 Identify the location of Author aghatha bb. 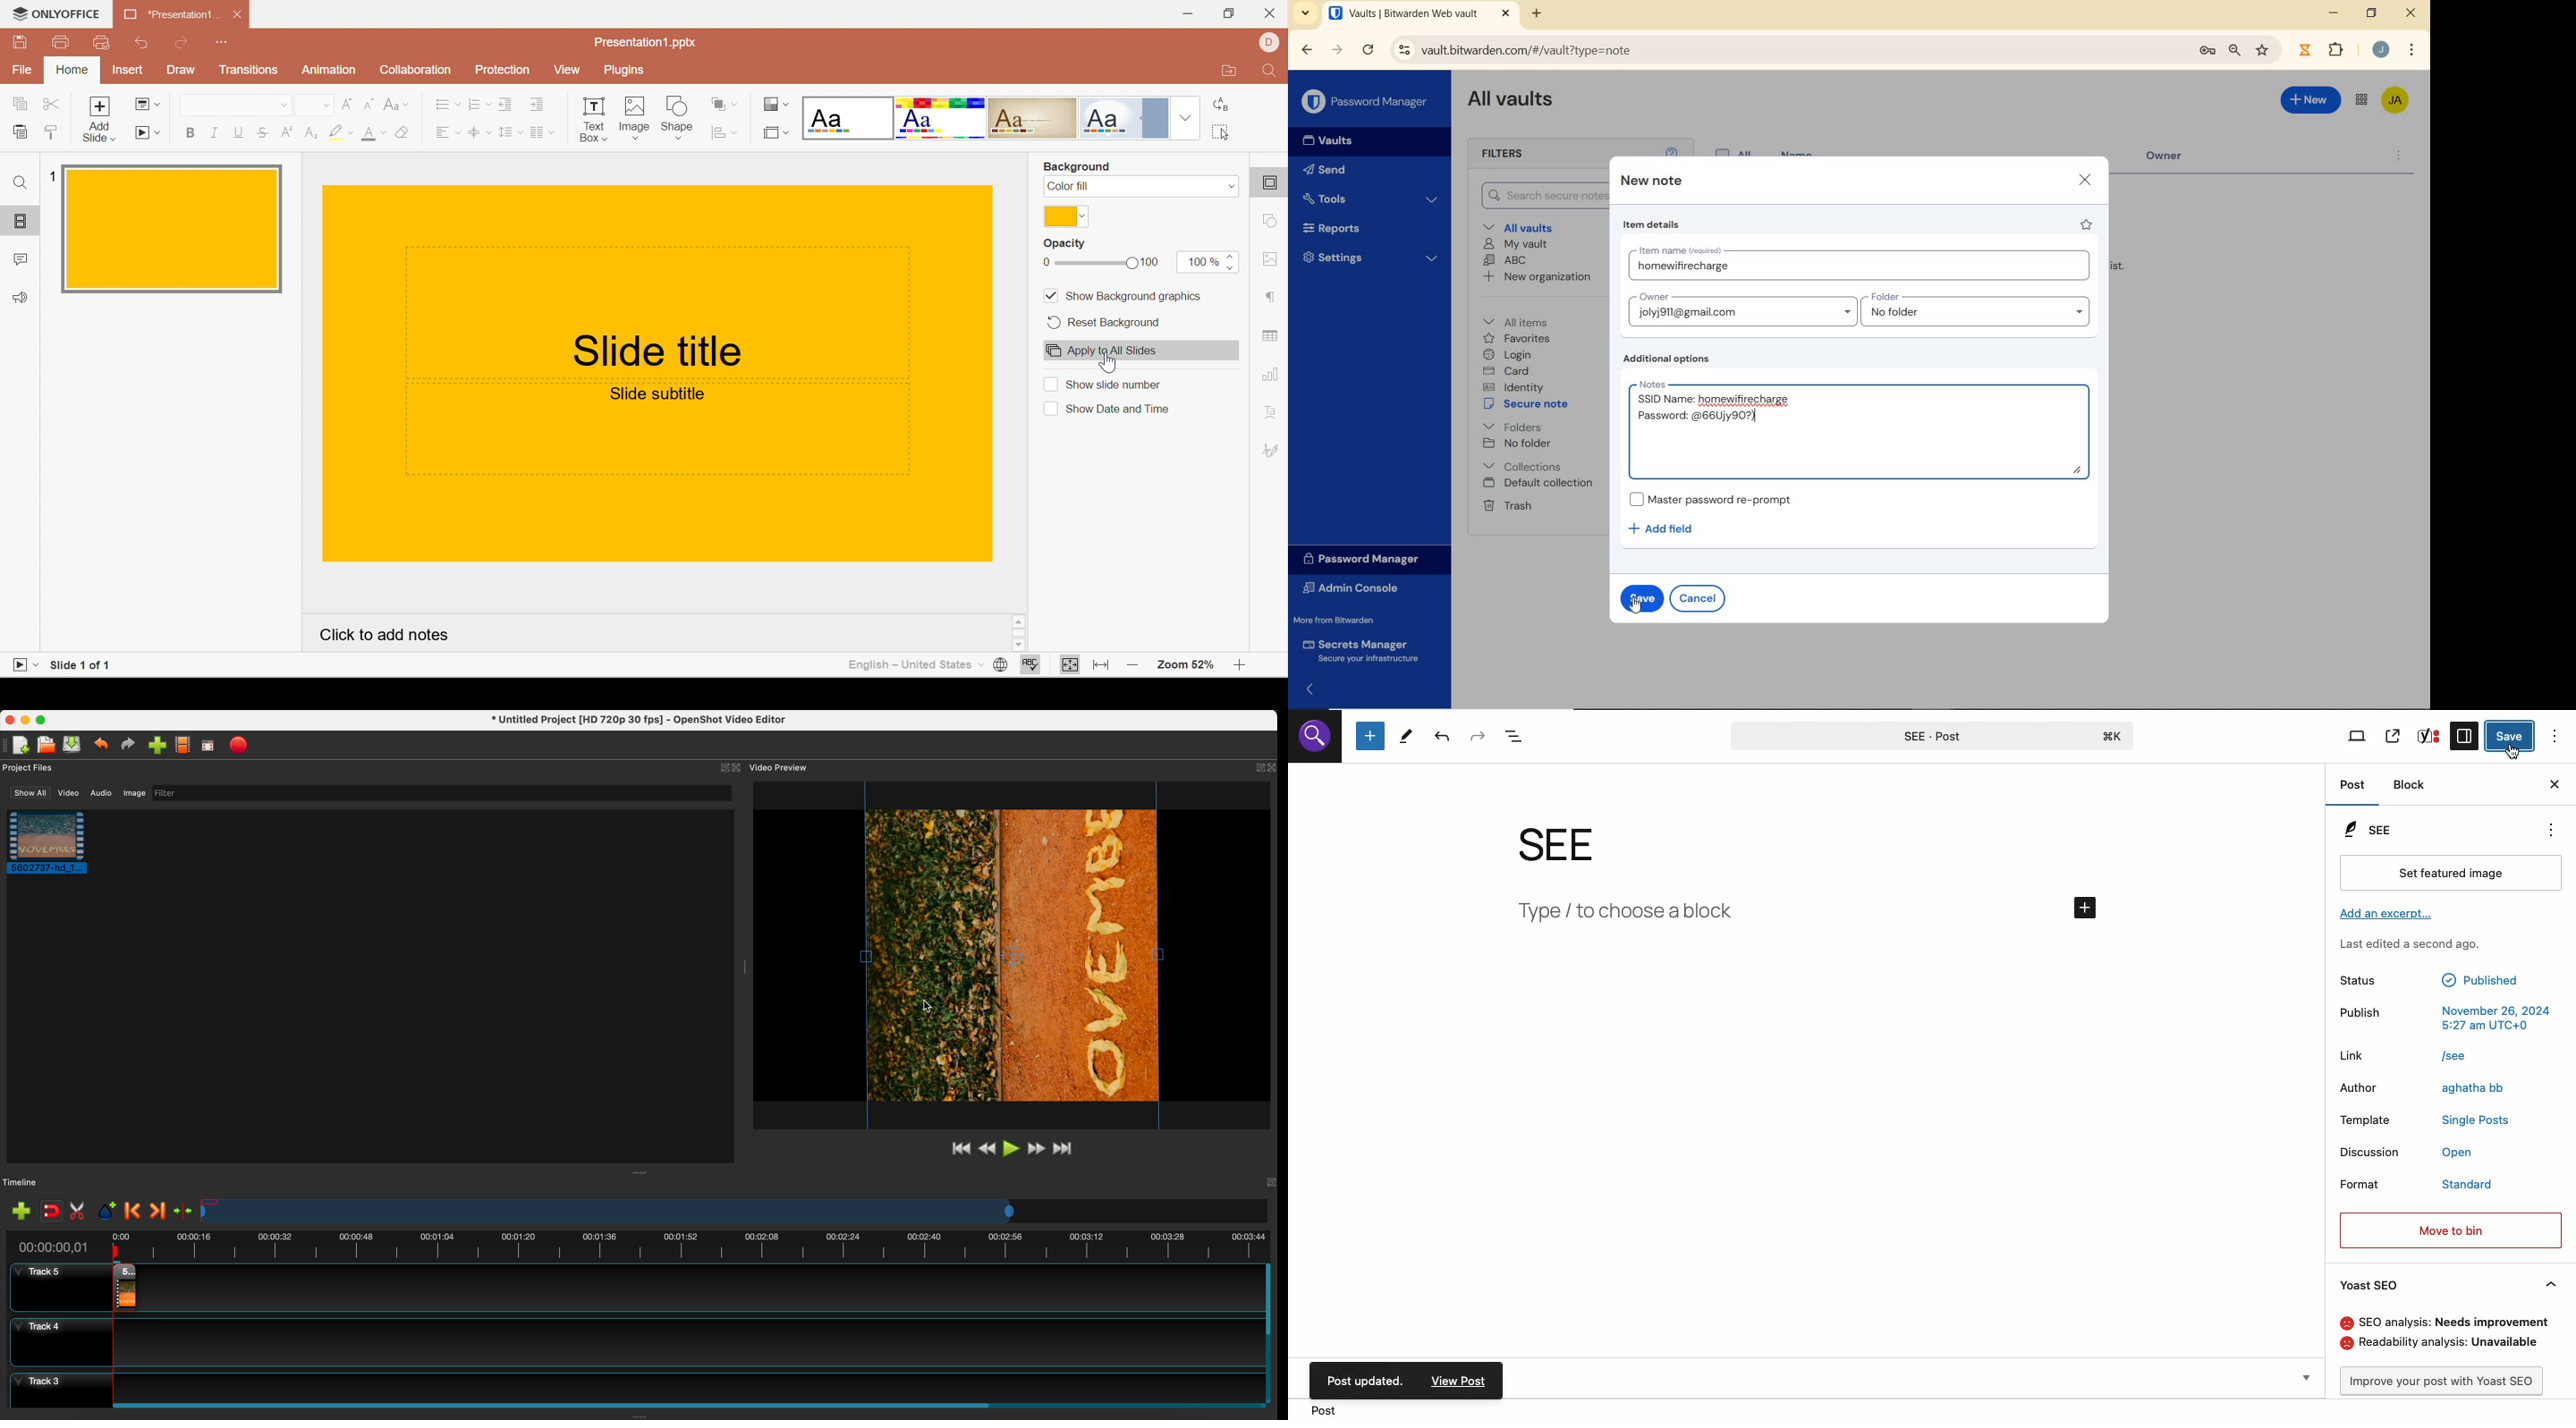
(2431, 1091).